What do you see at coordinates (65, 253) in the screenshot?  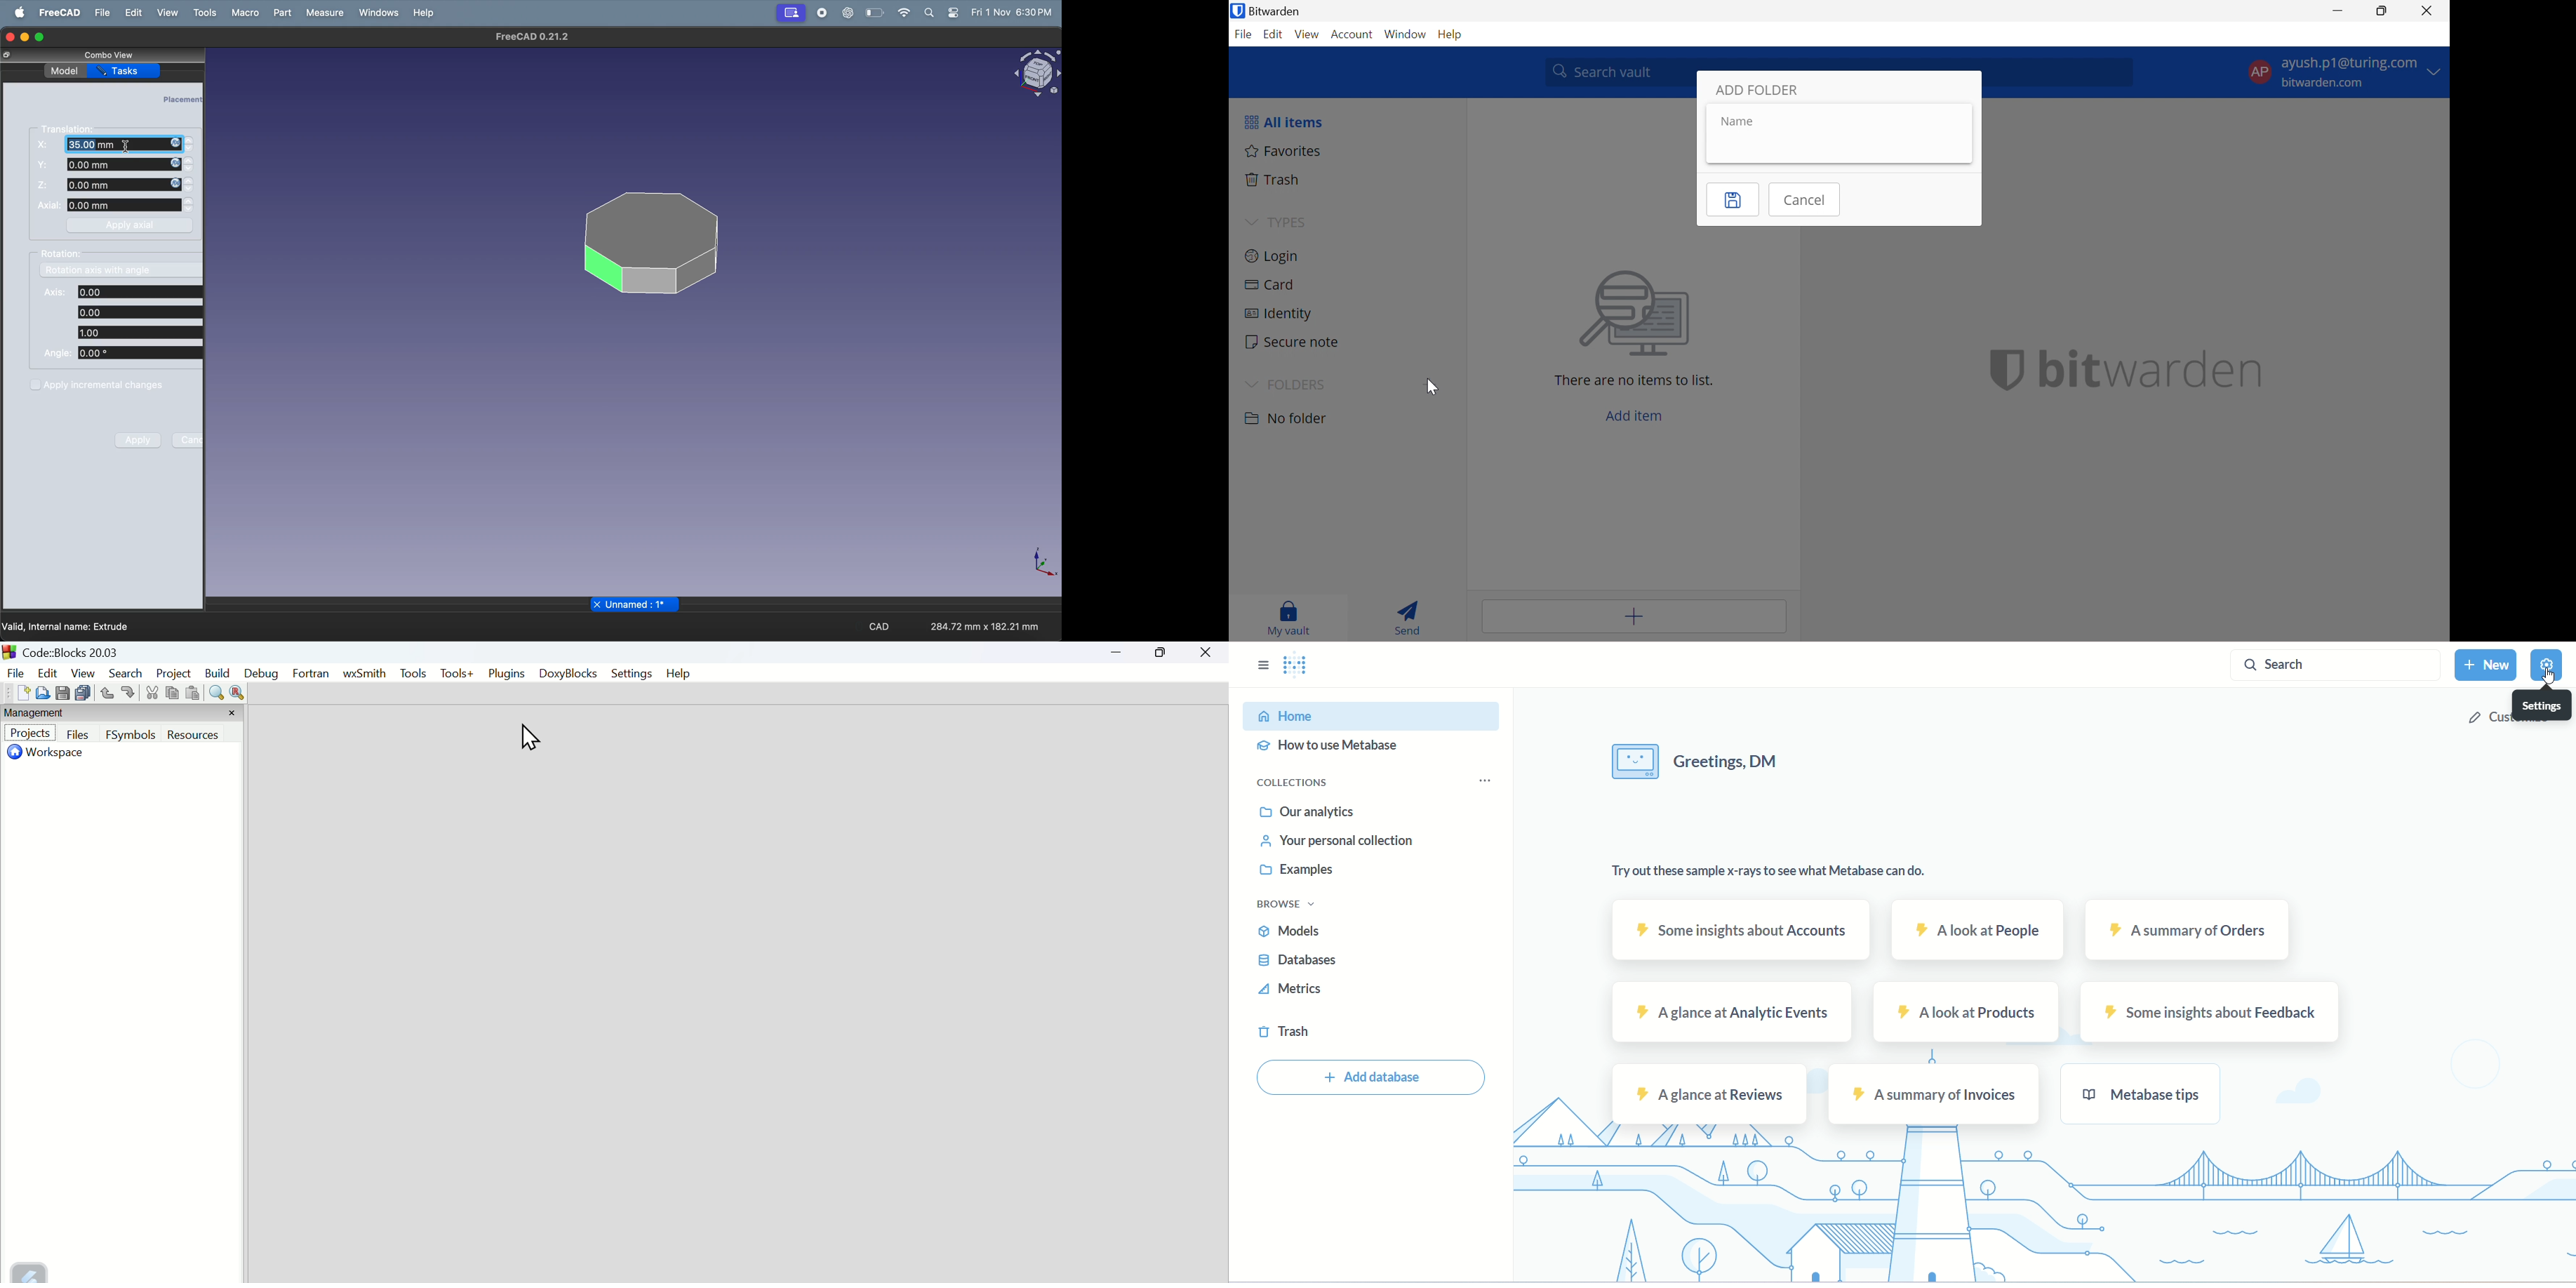 I see `Rotation:` at bounding box center [65, 253].